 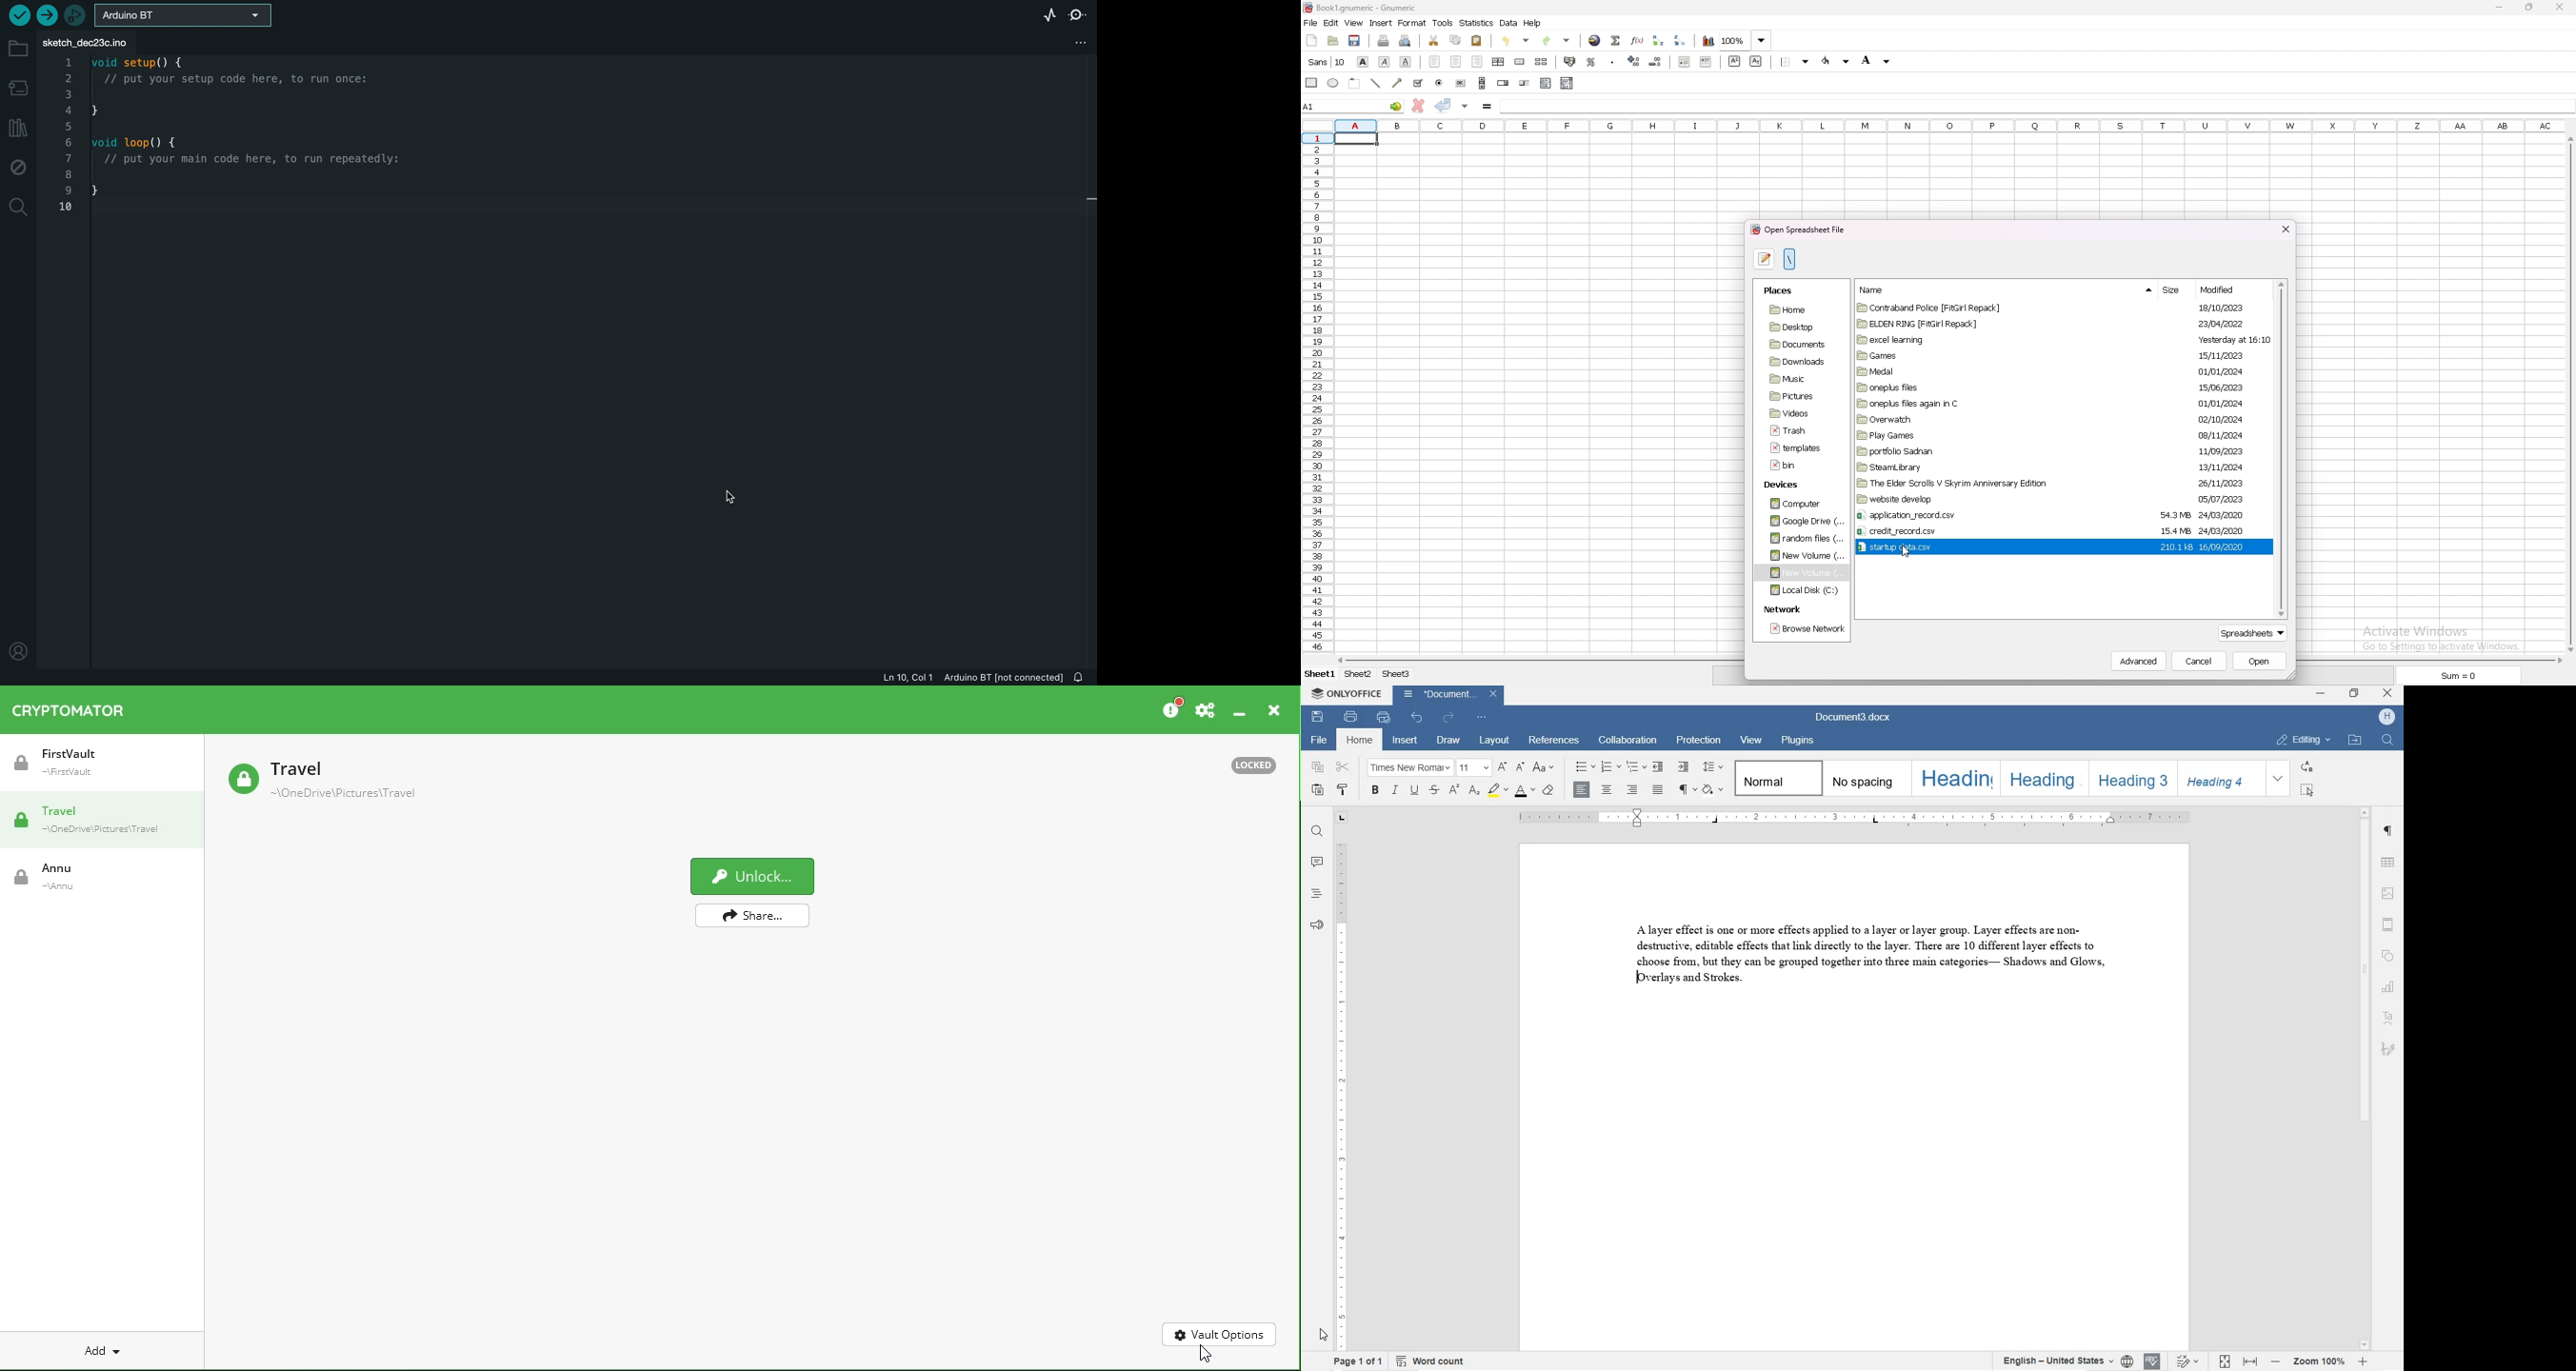 What do you see at coordinates (1464, 106) in the screenshot?
I see `accept change in multiple cell` at bounding box center [1464, 106].